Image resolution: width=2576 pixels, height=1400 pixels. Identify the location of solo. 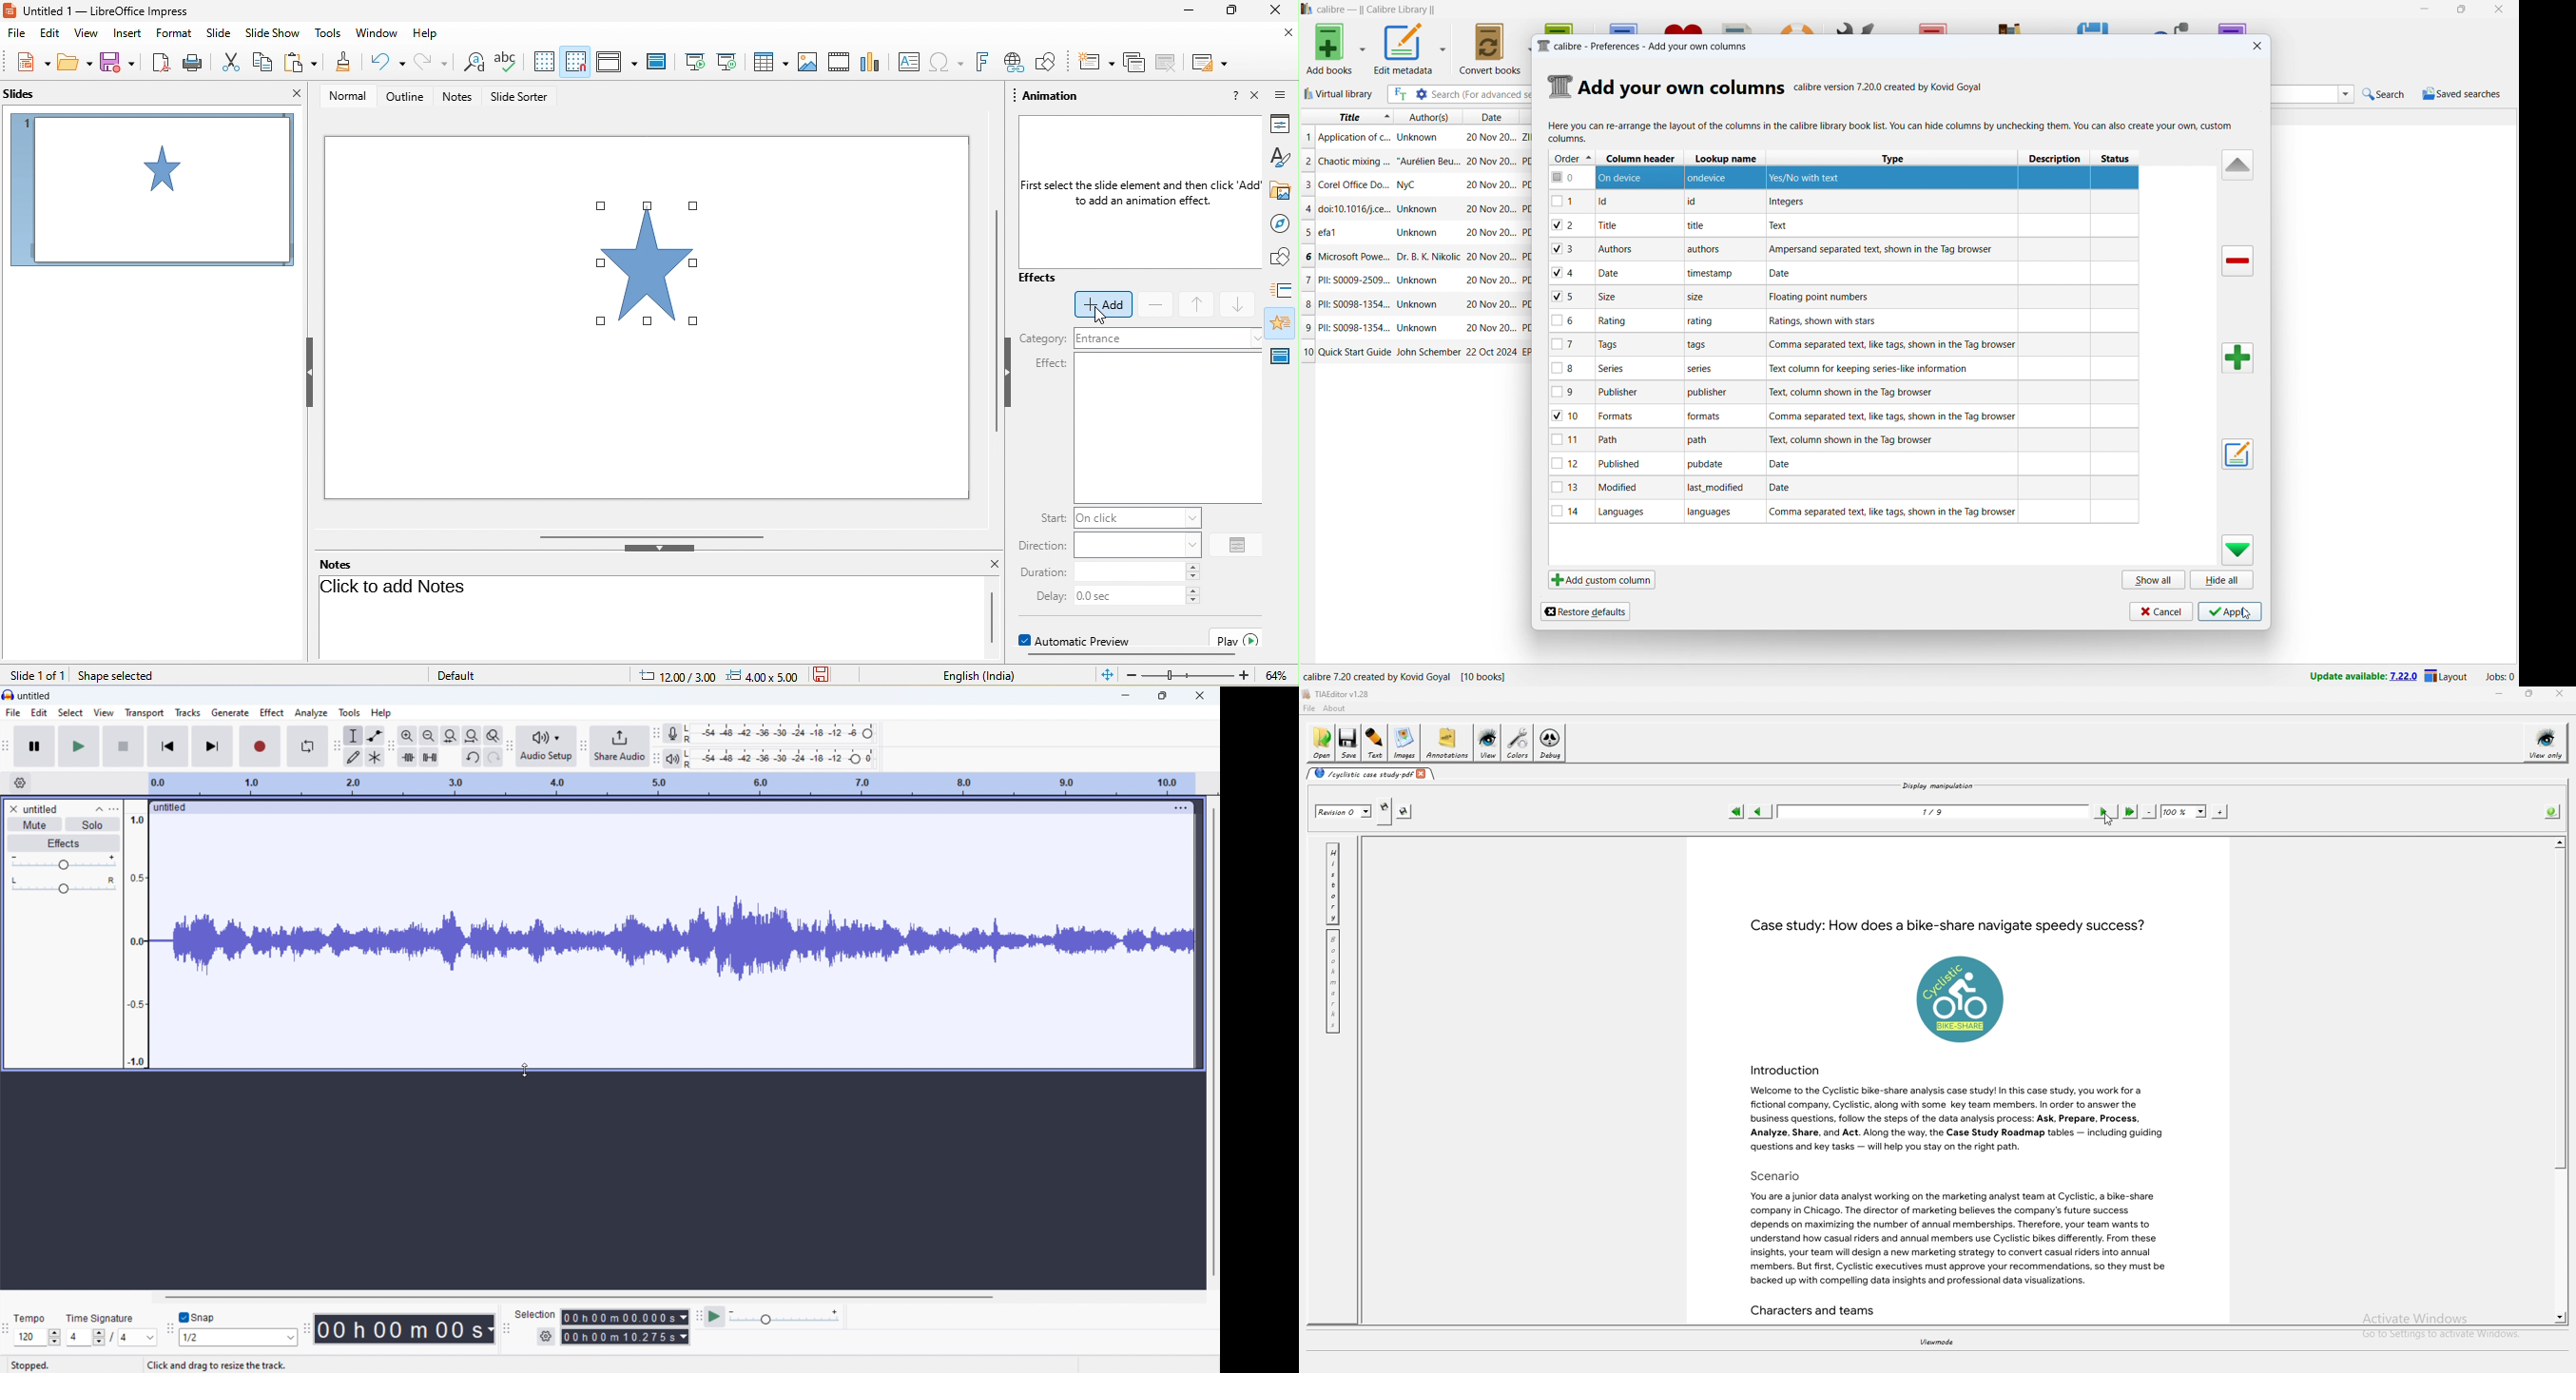
(92, 824).